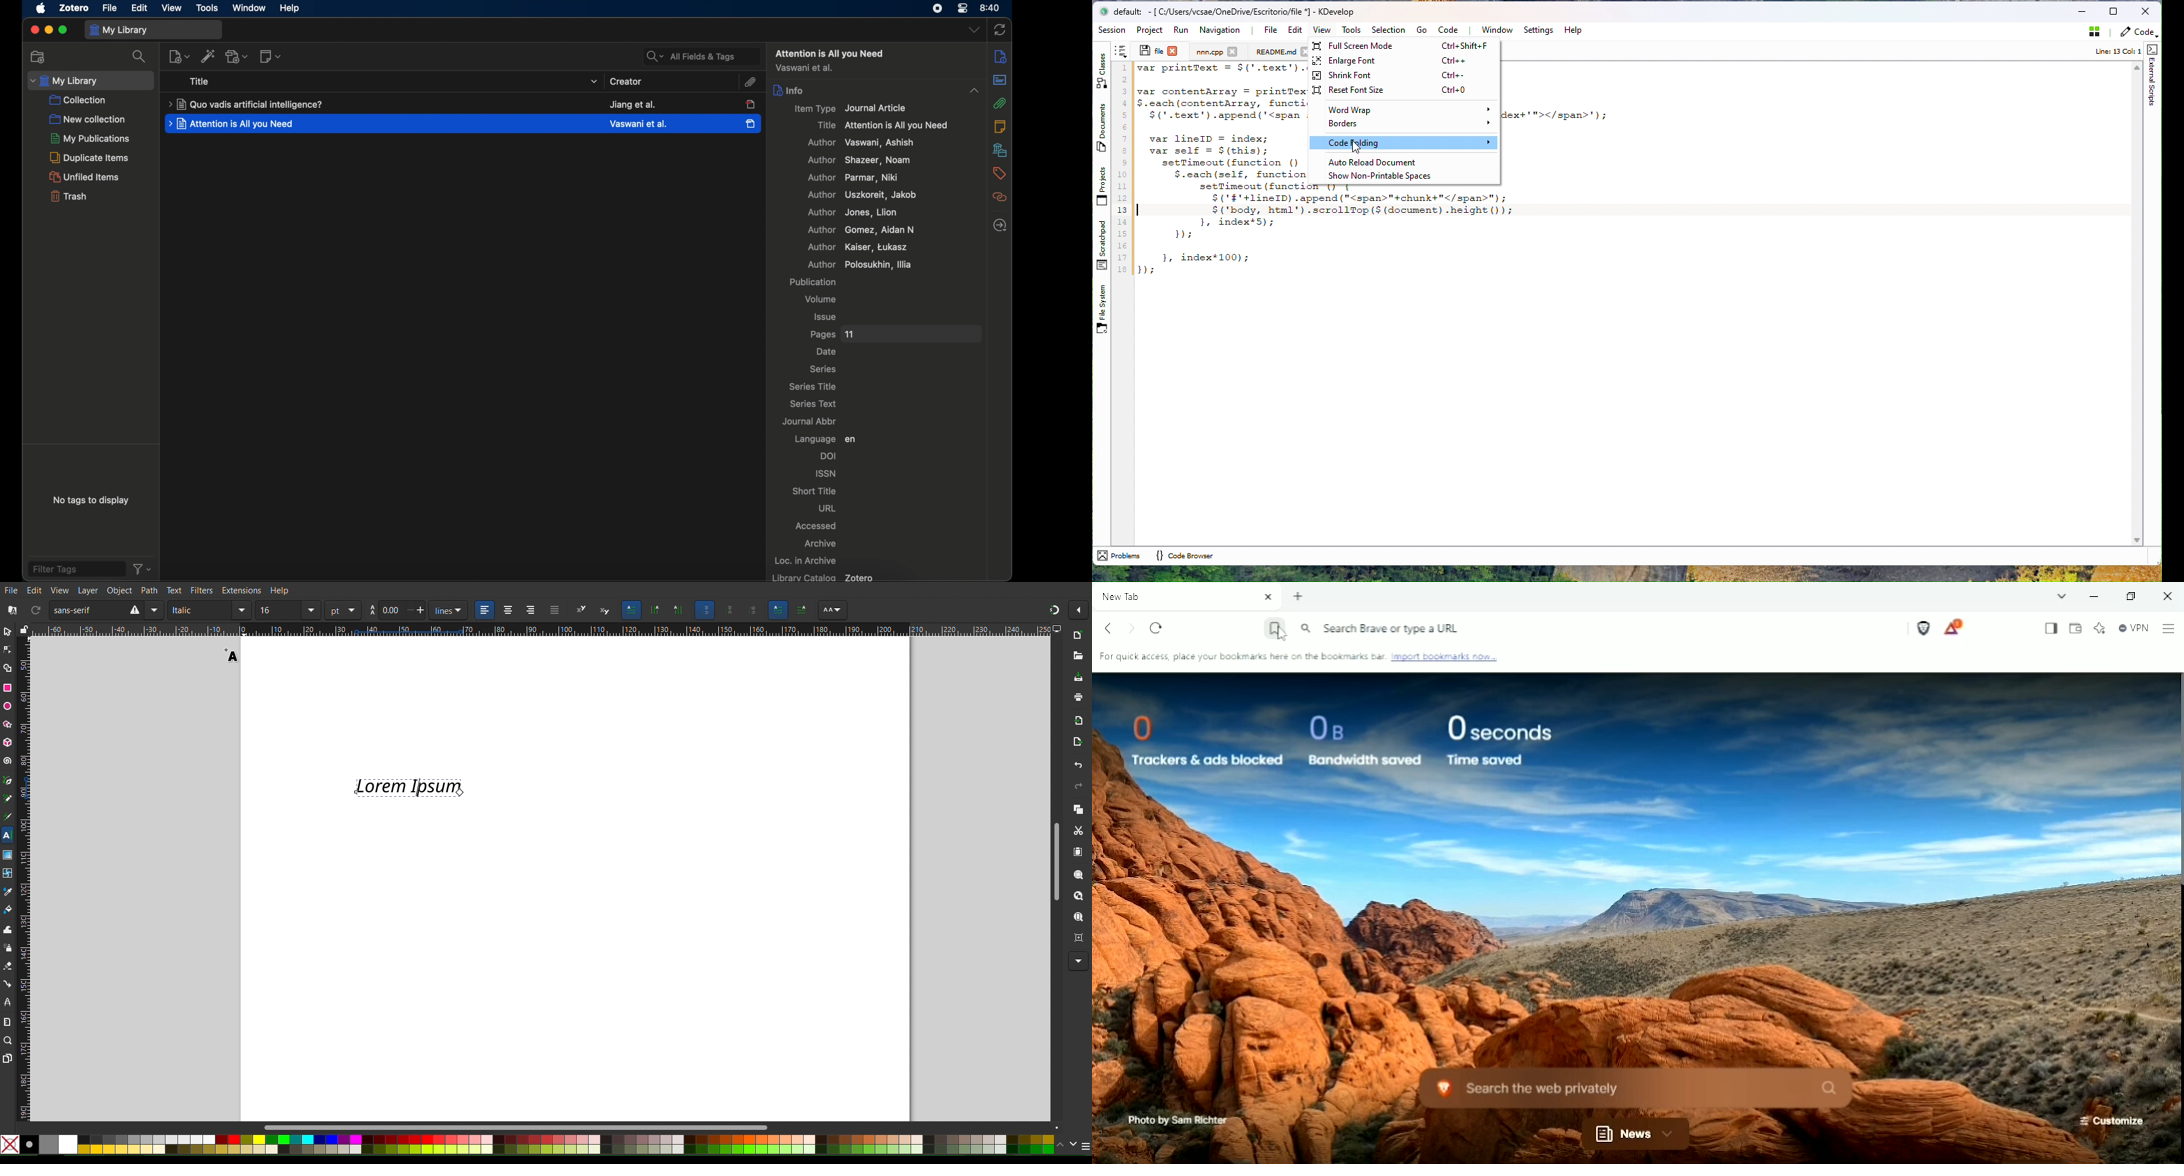 Image resolution: width=2184 pixels, height=1176 pixels. I want to click on short title, so click(815, 491).